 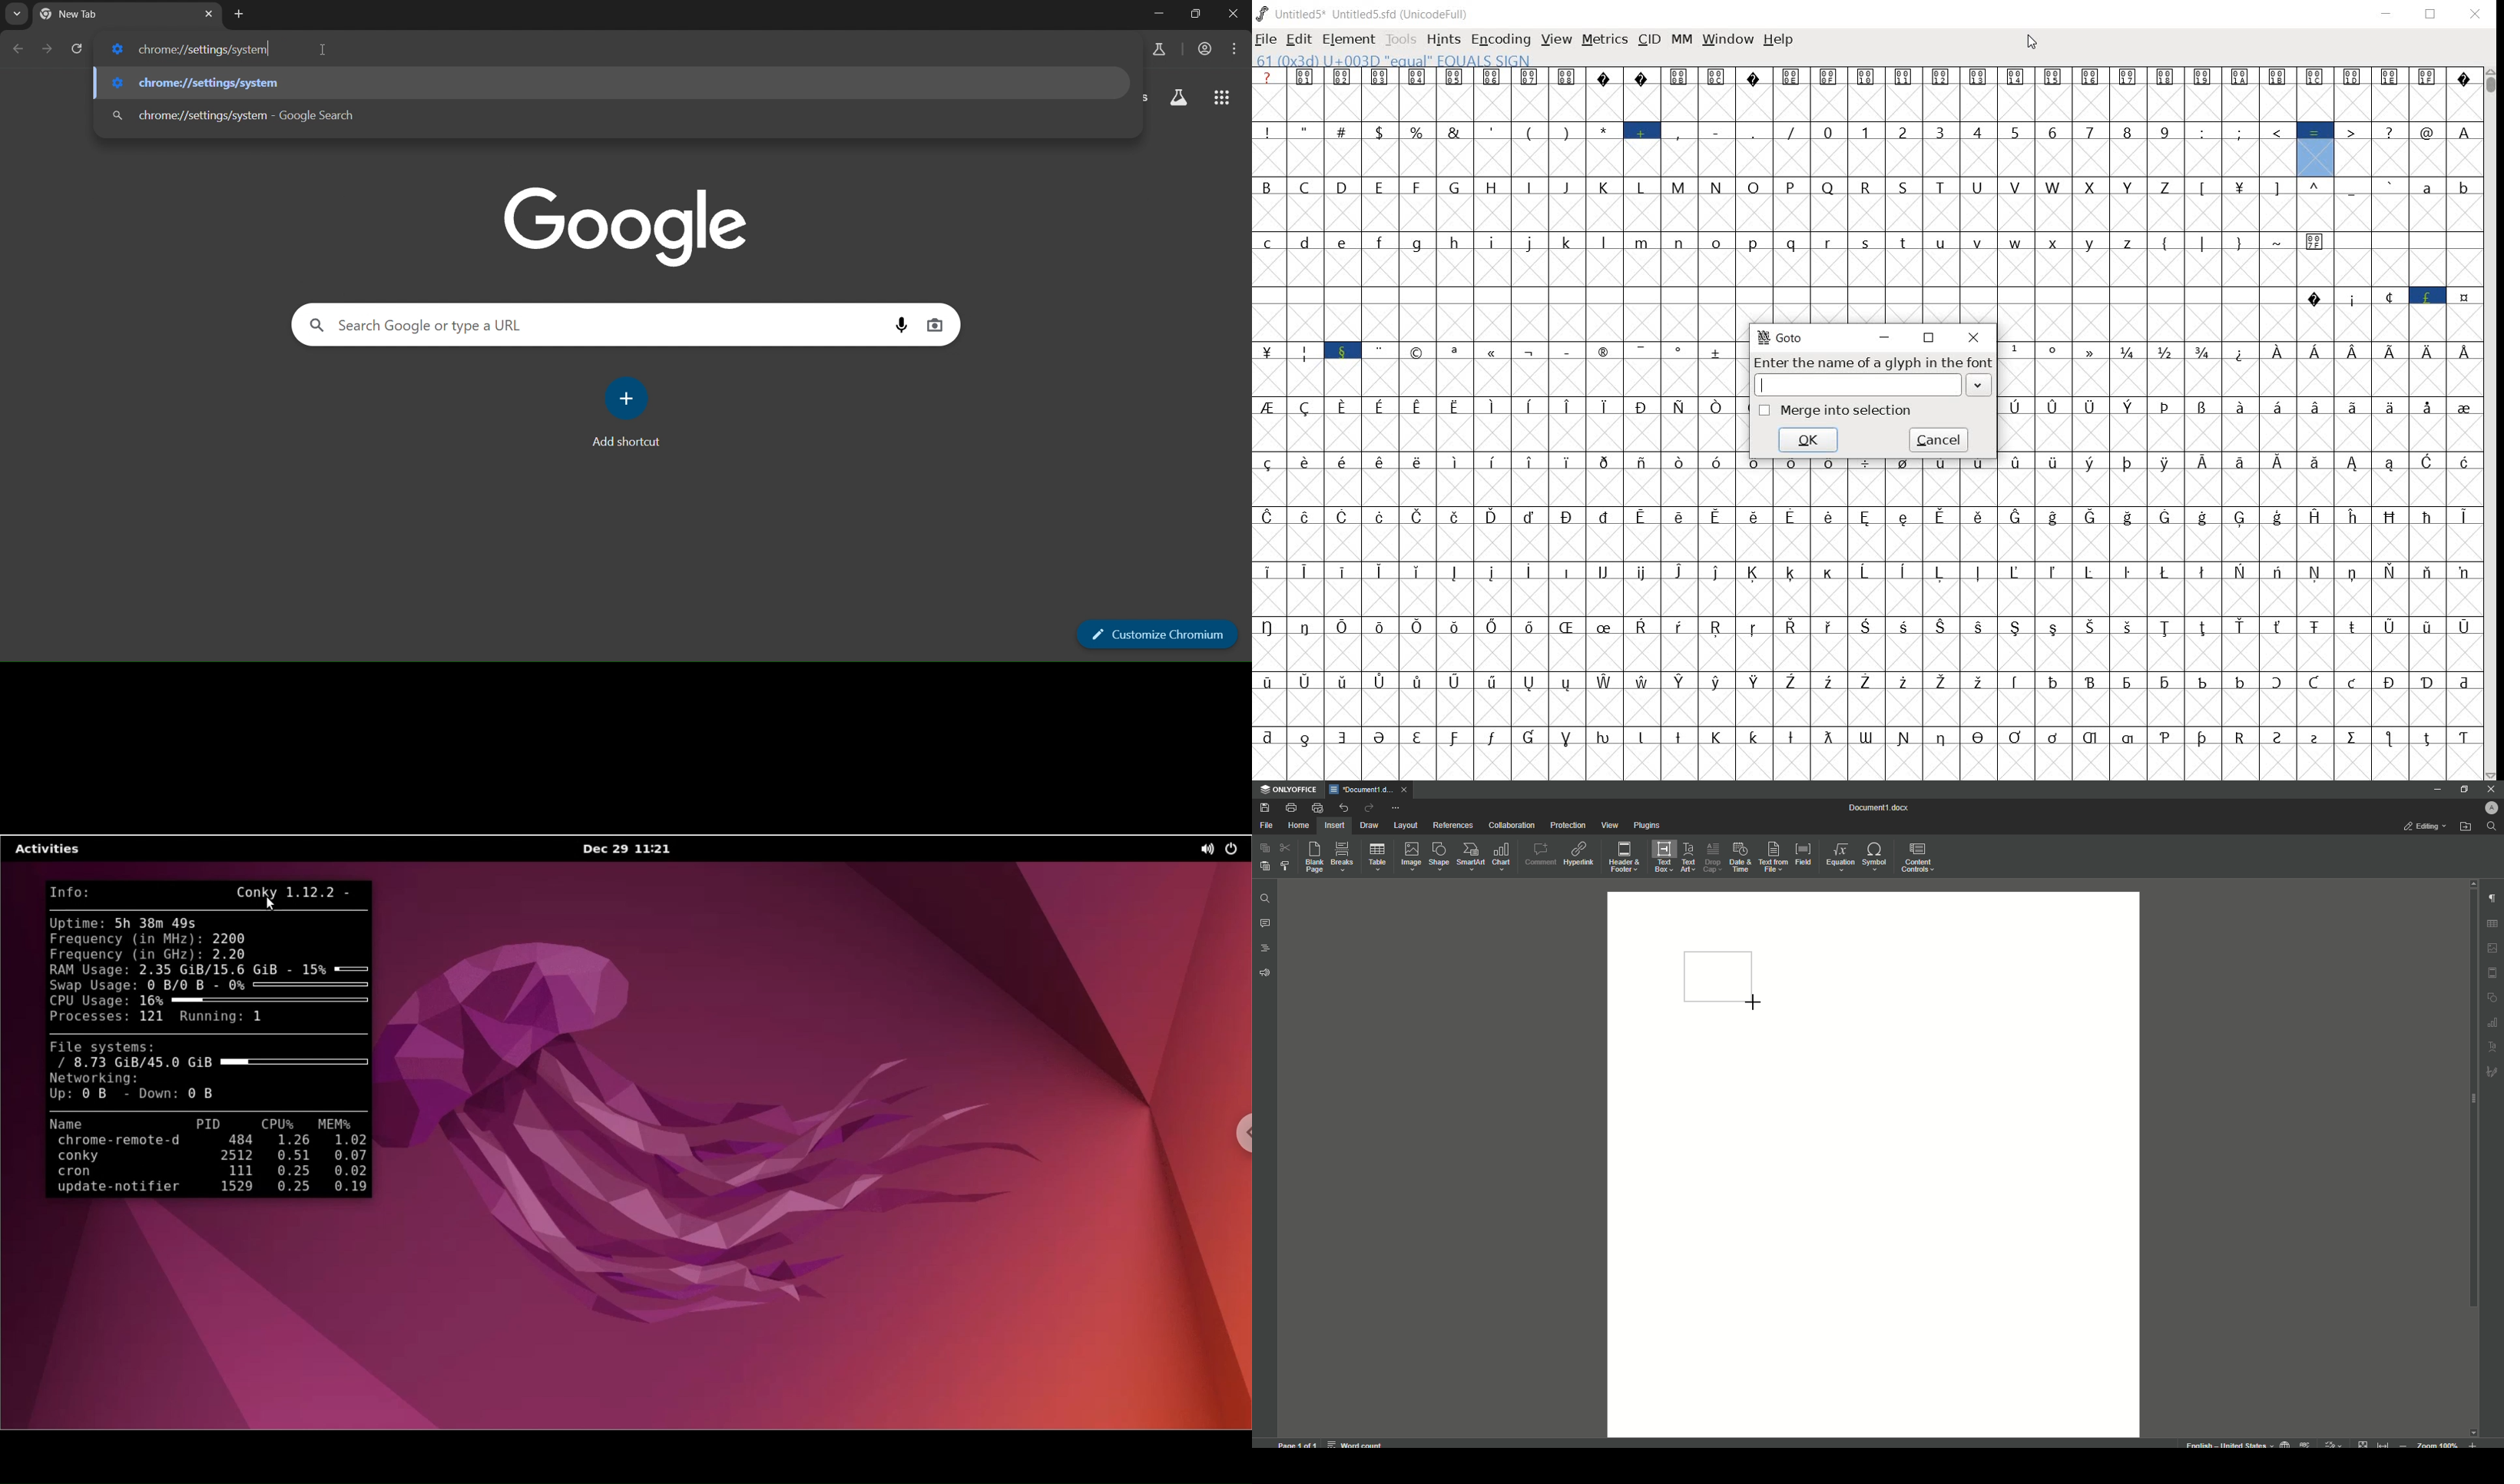 I want to click on Document 1, so click(x=1886, y=809).